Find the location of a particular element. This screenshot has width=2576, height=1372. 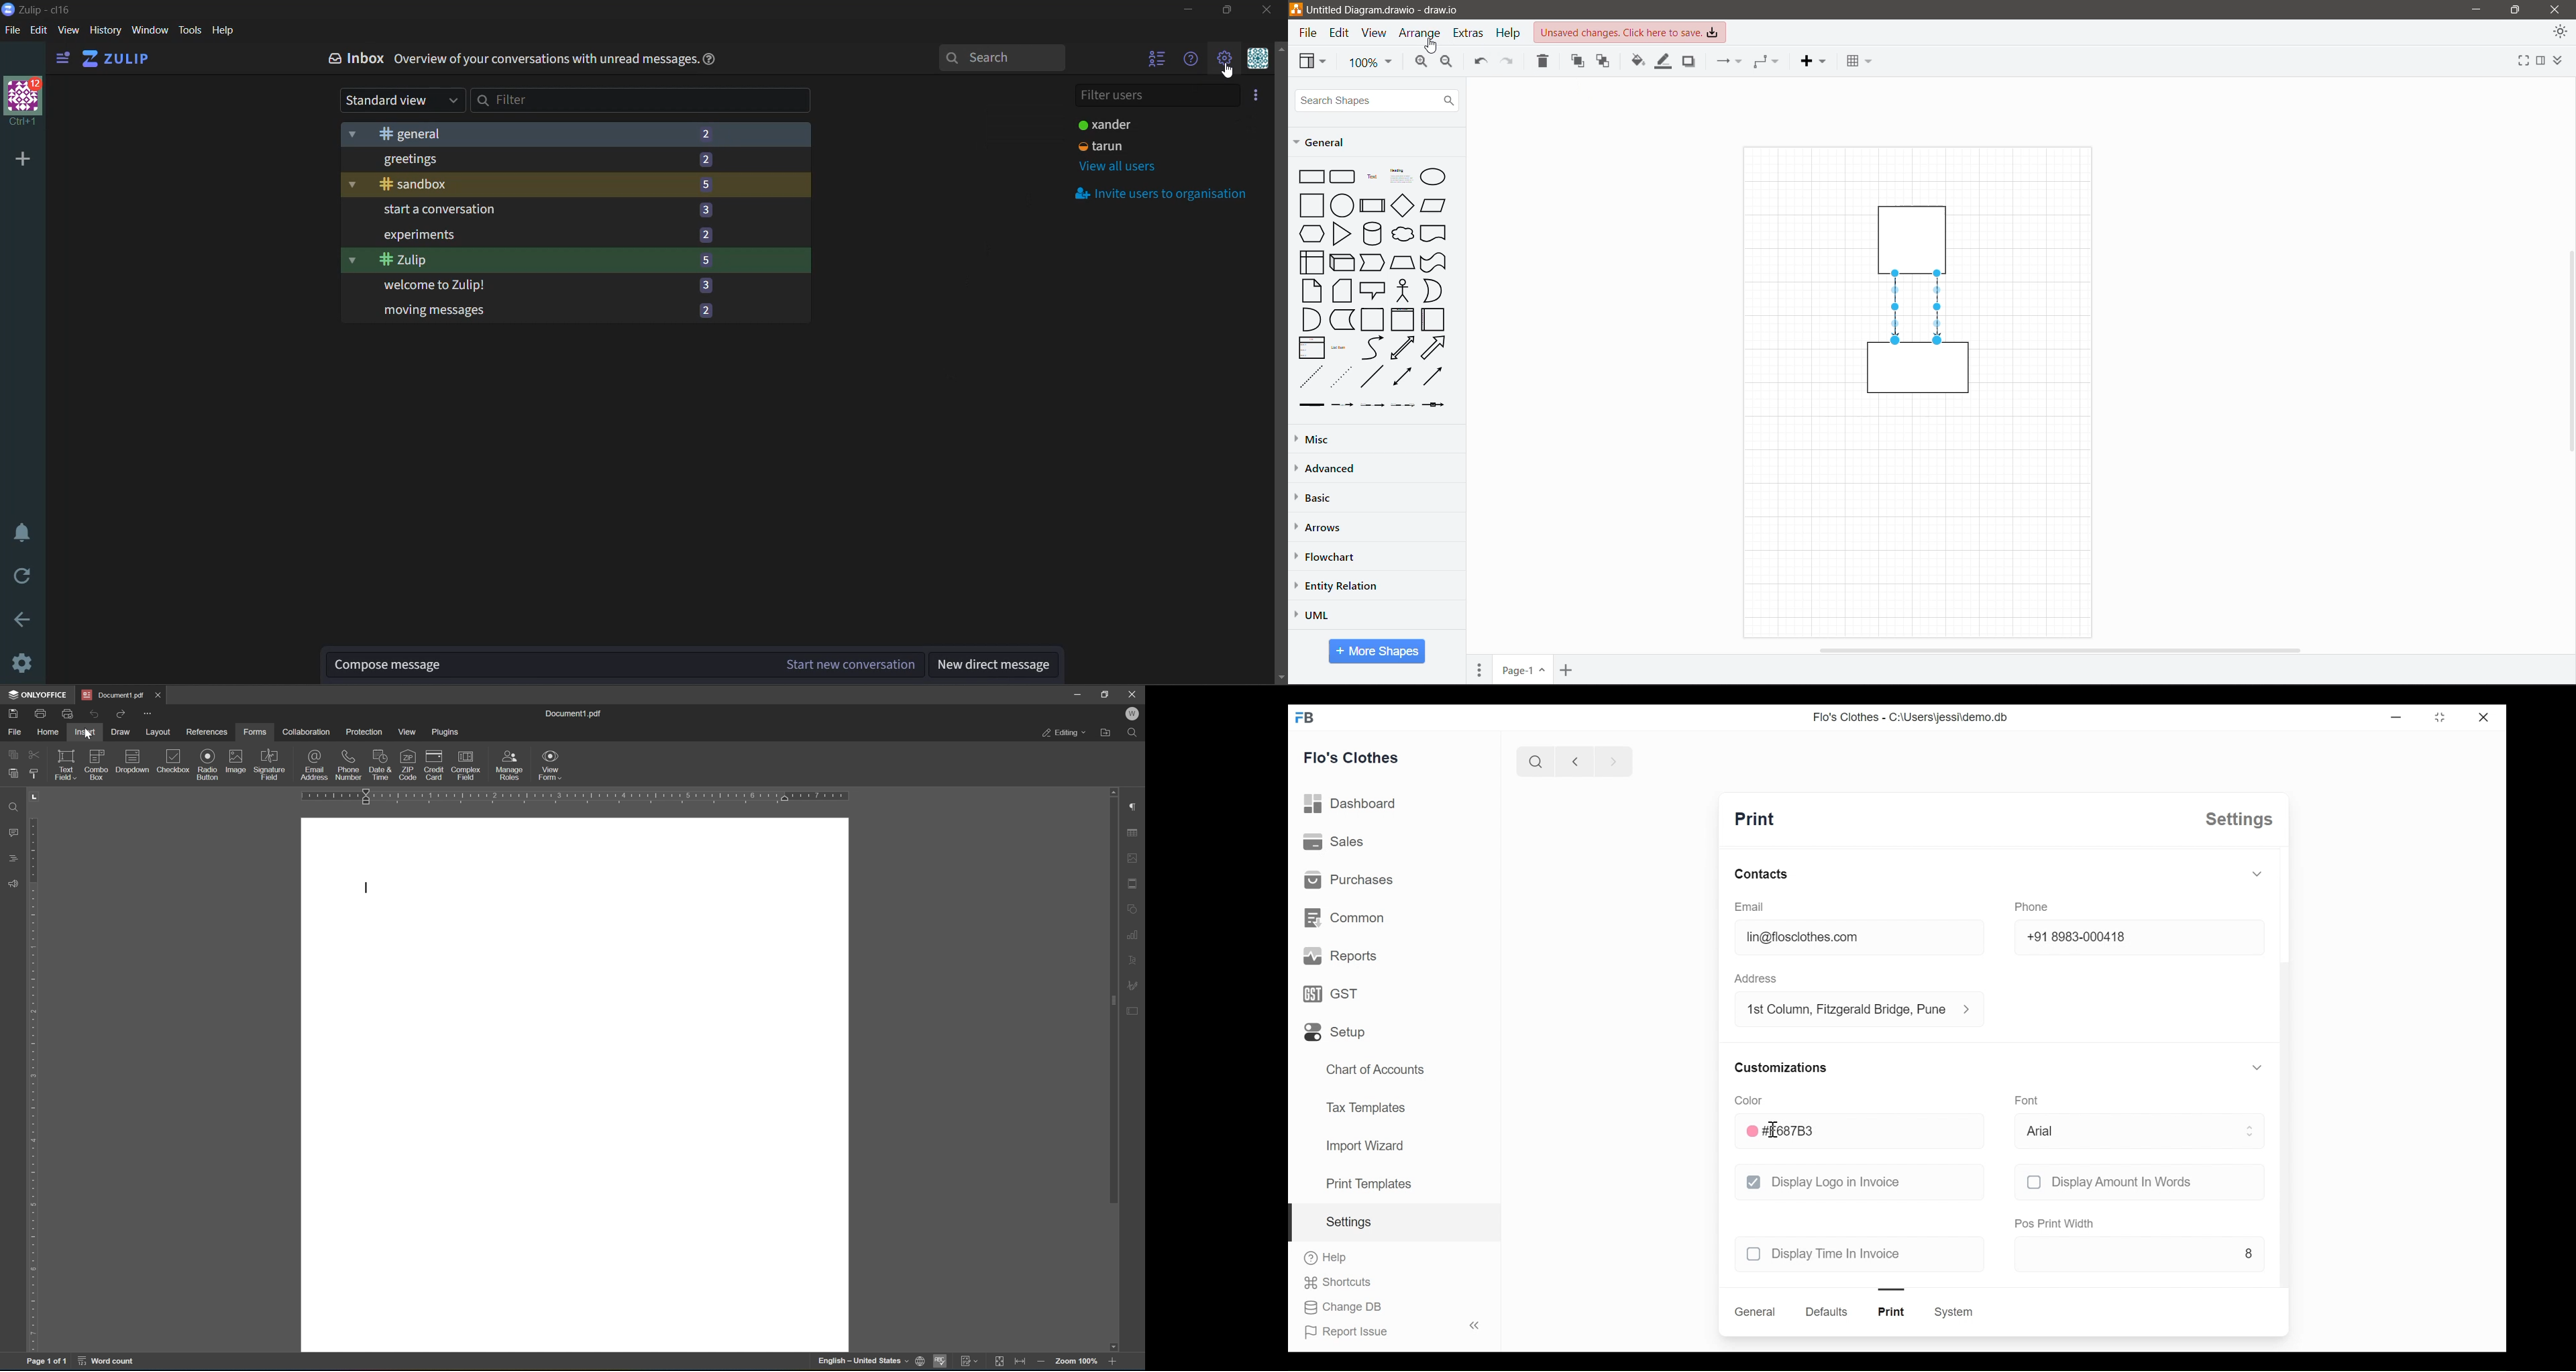

connector label is located at coordinates (1342, 404).